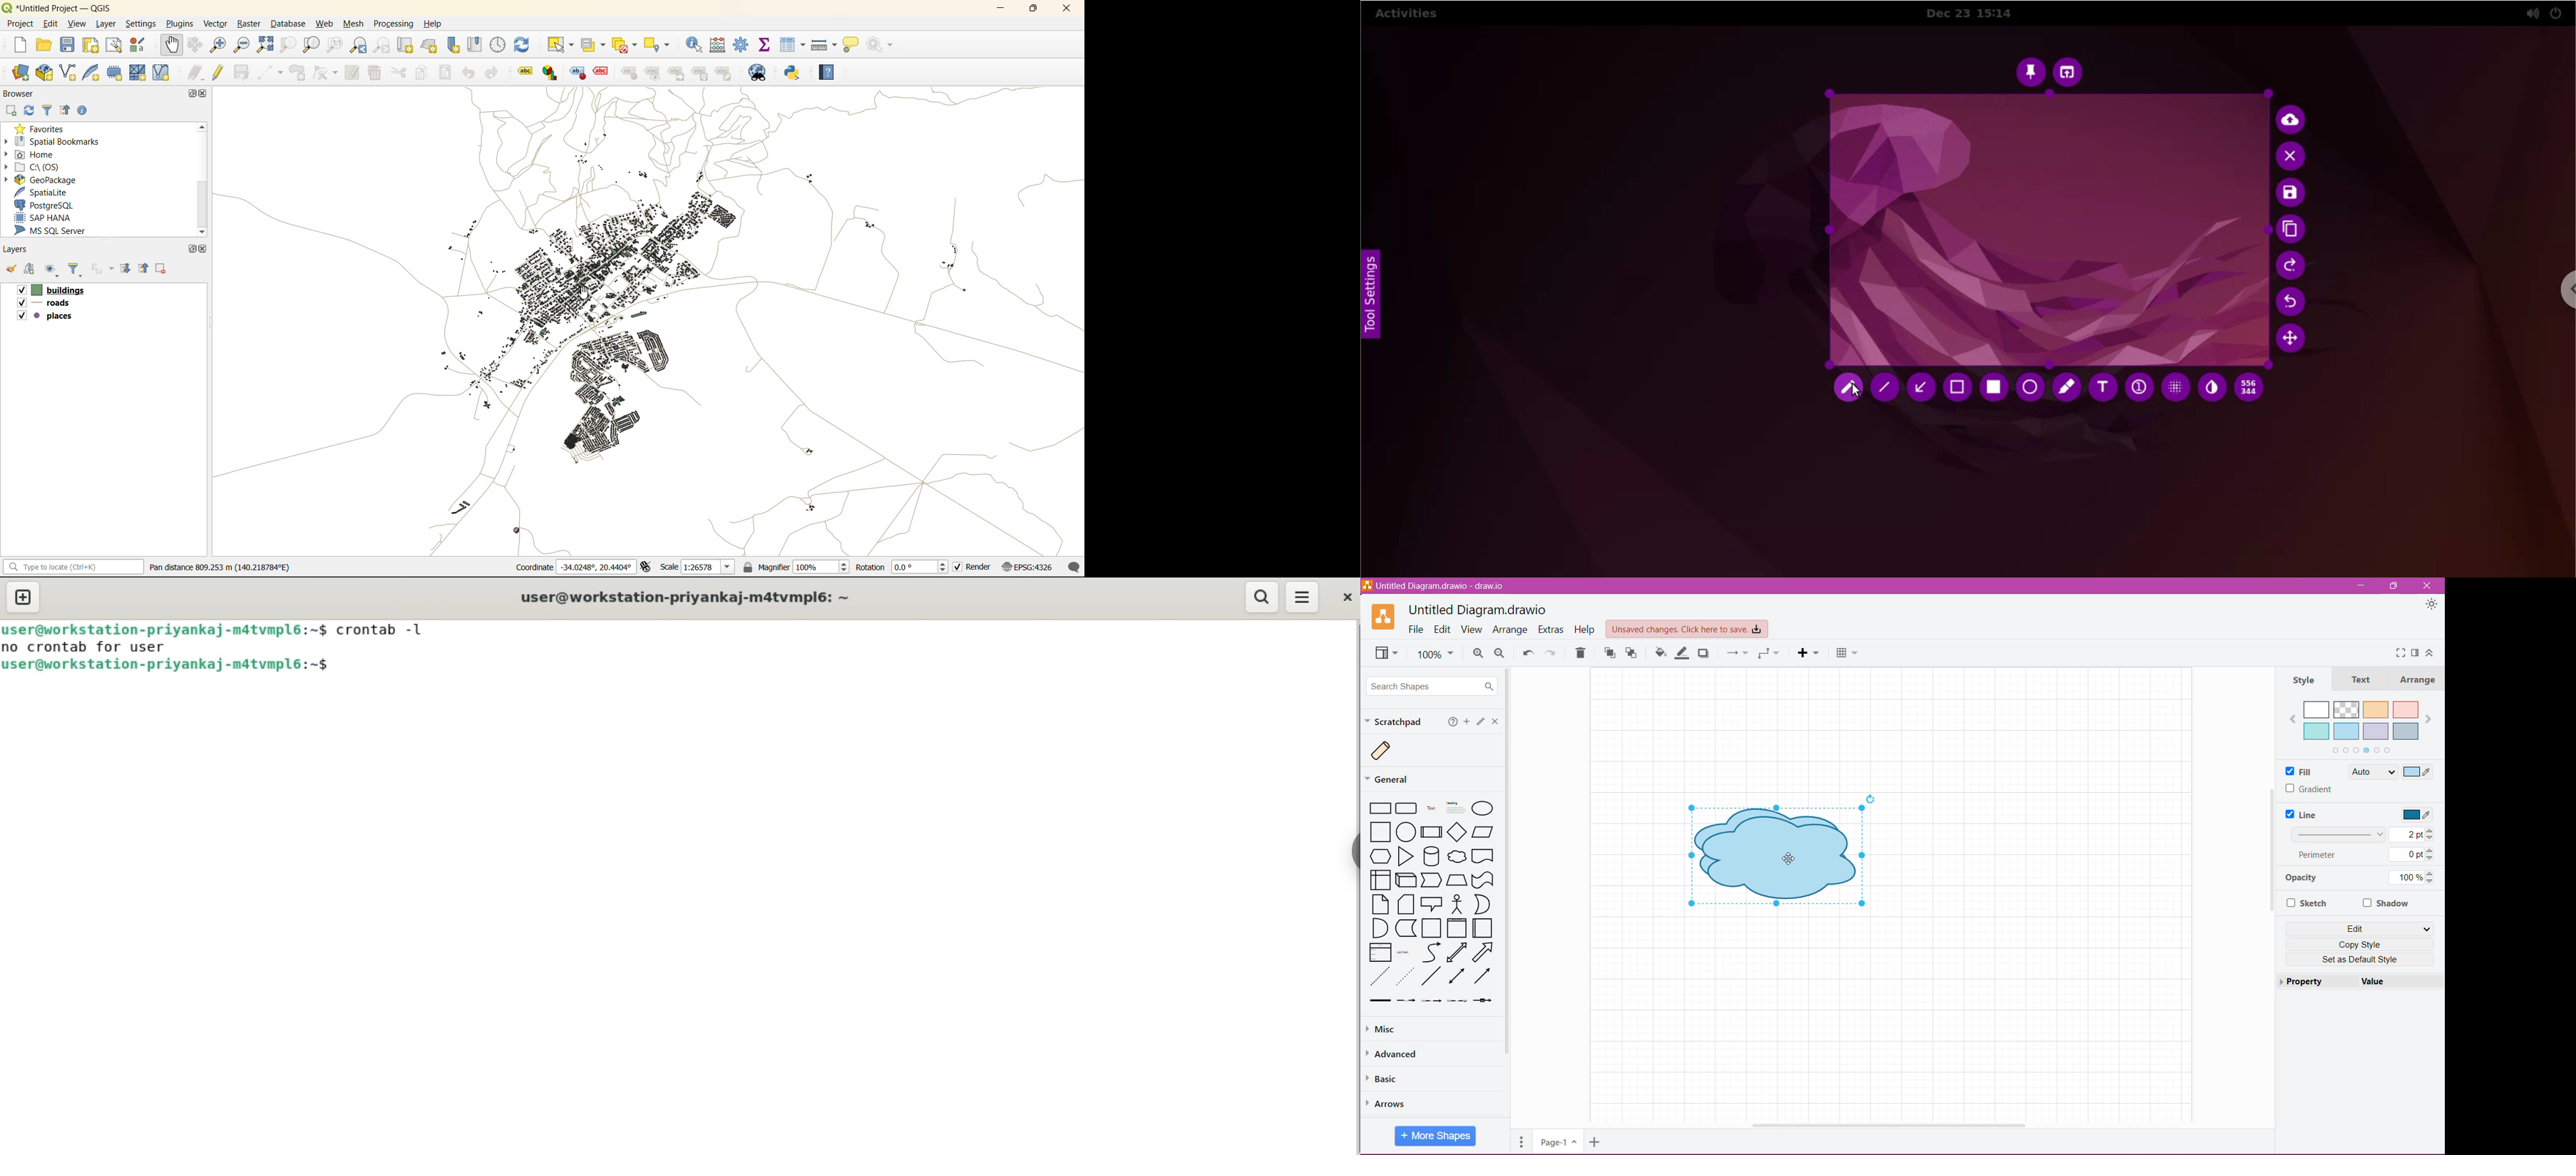  What do you see at coordinates (2294, 302) in the screenshot?
I see `undo` at bounding box center [2294, 302].